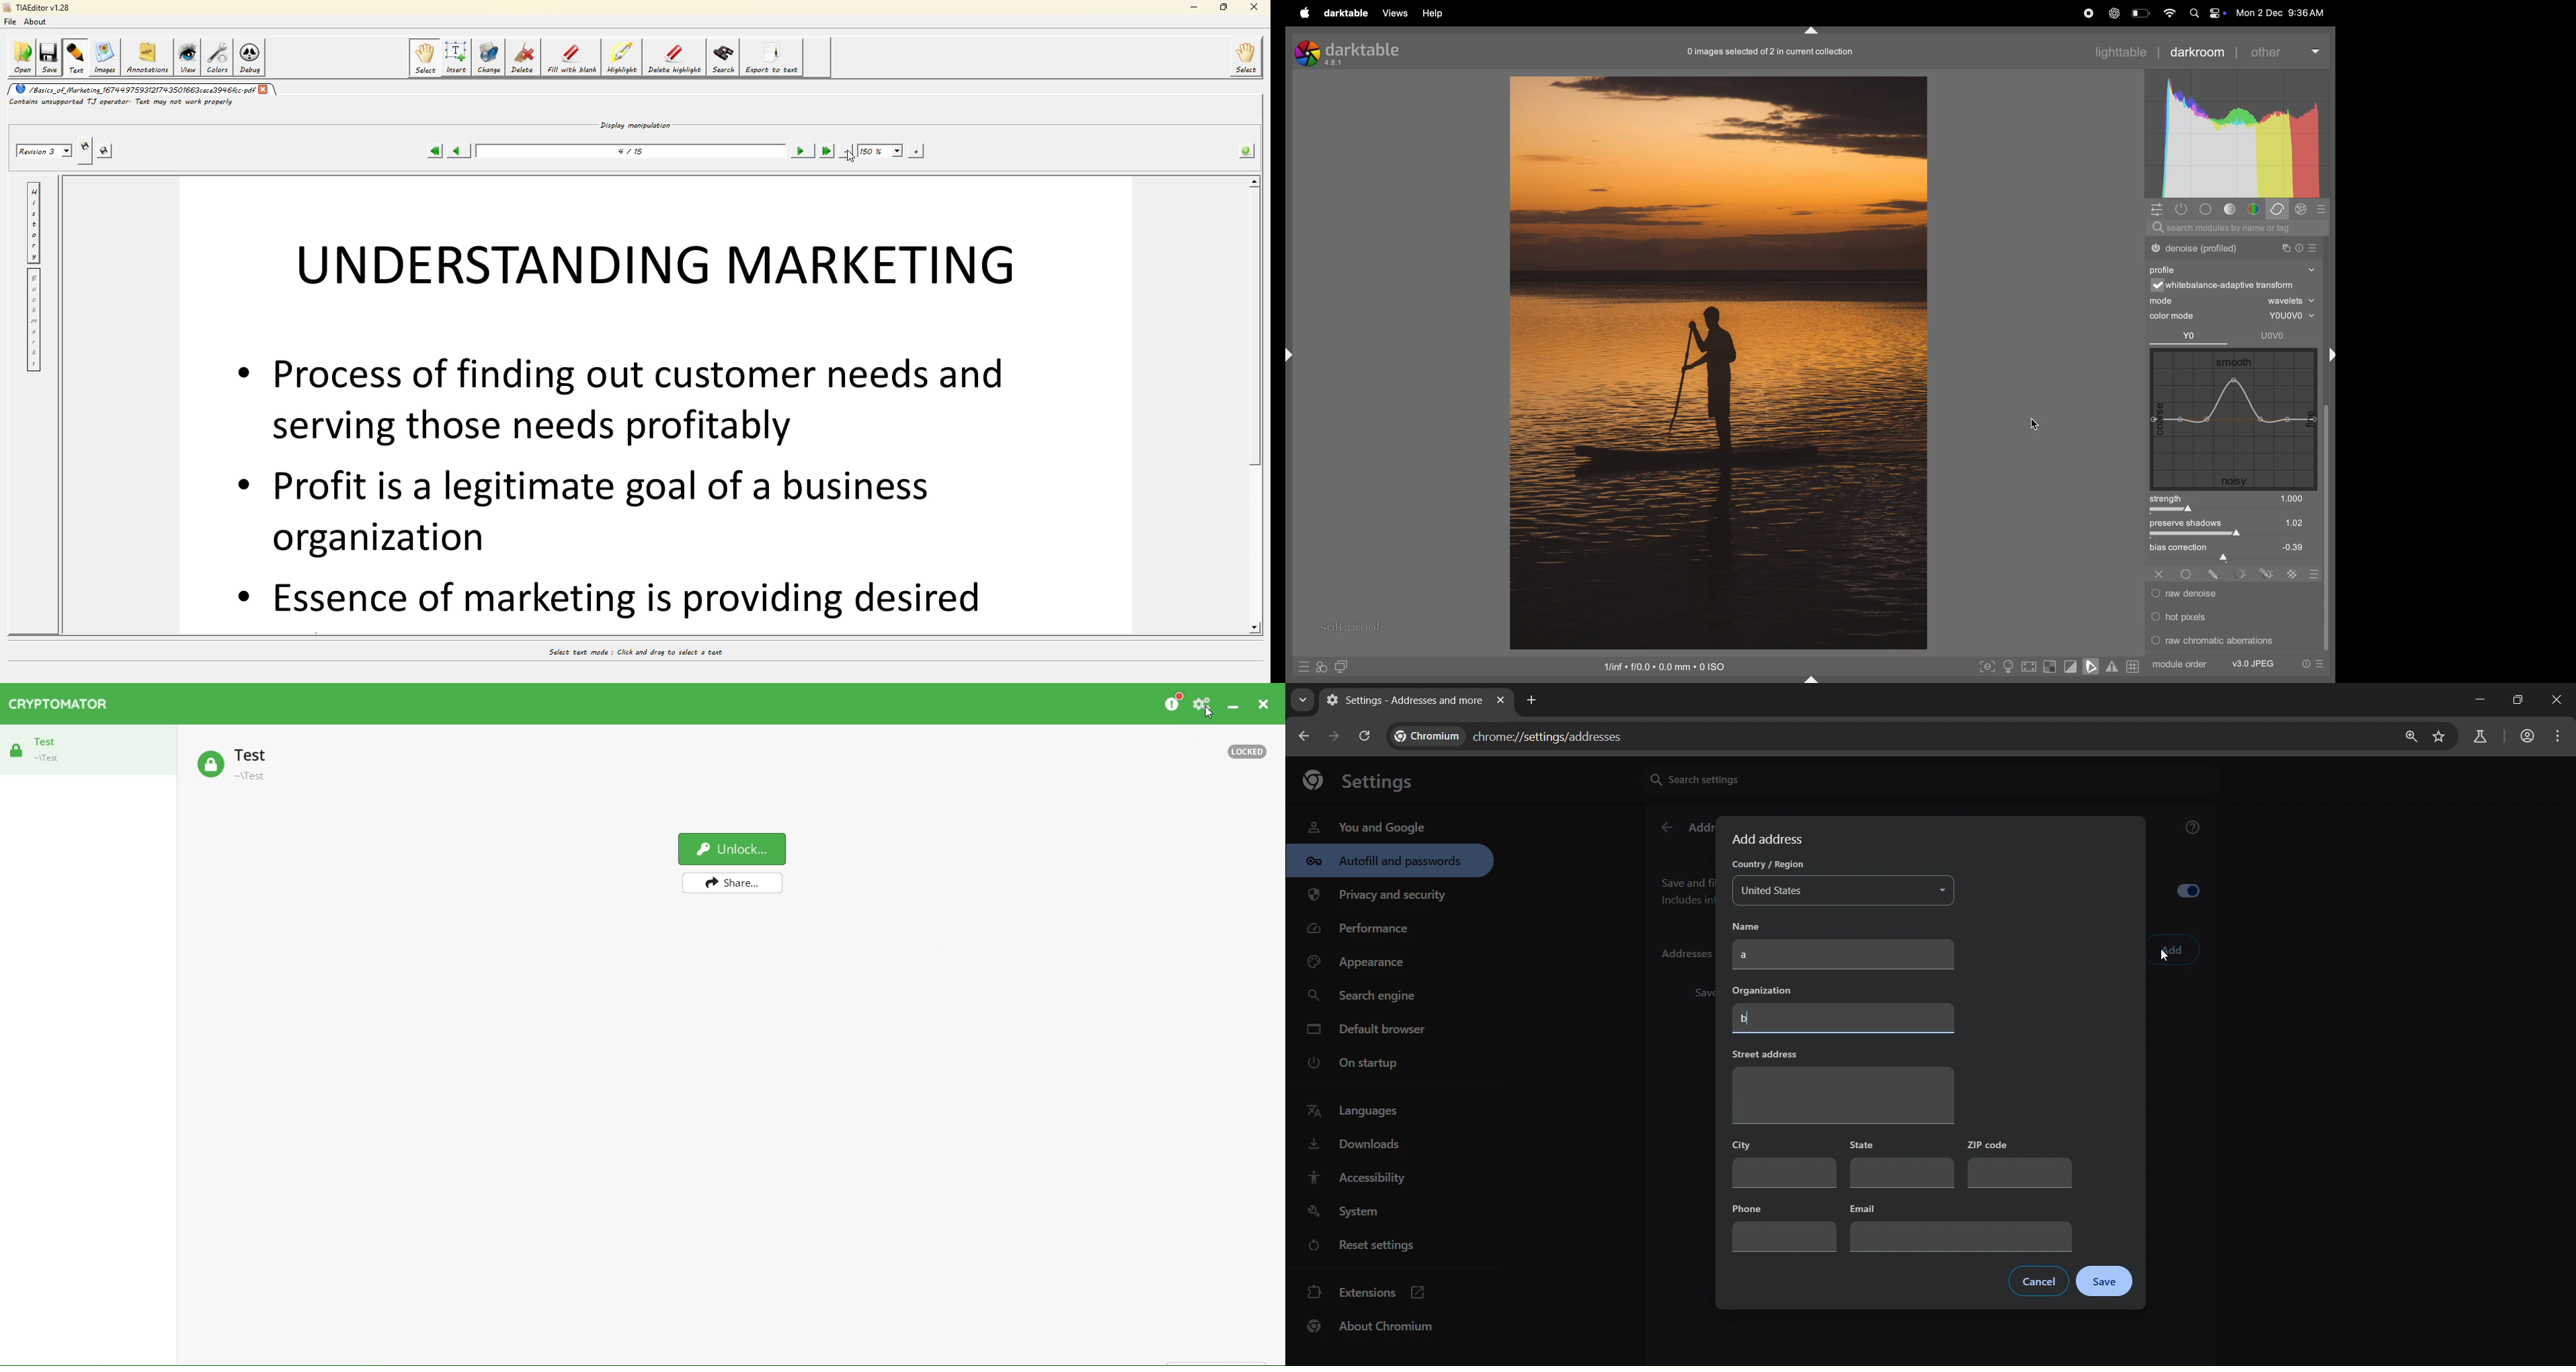 The height and width of the screenshot is (1372, 2576). I want to click on street address, so click(1841, 1084).